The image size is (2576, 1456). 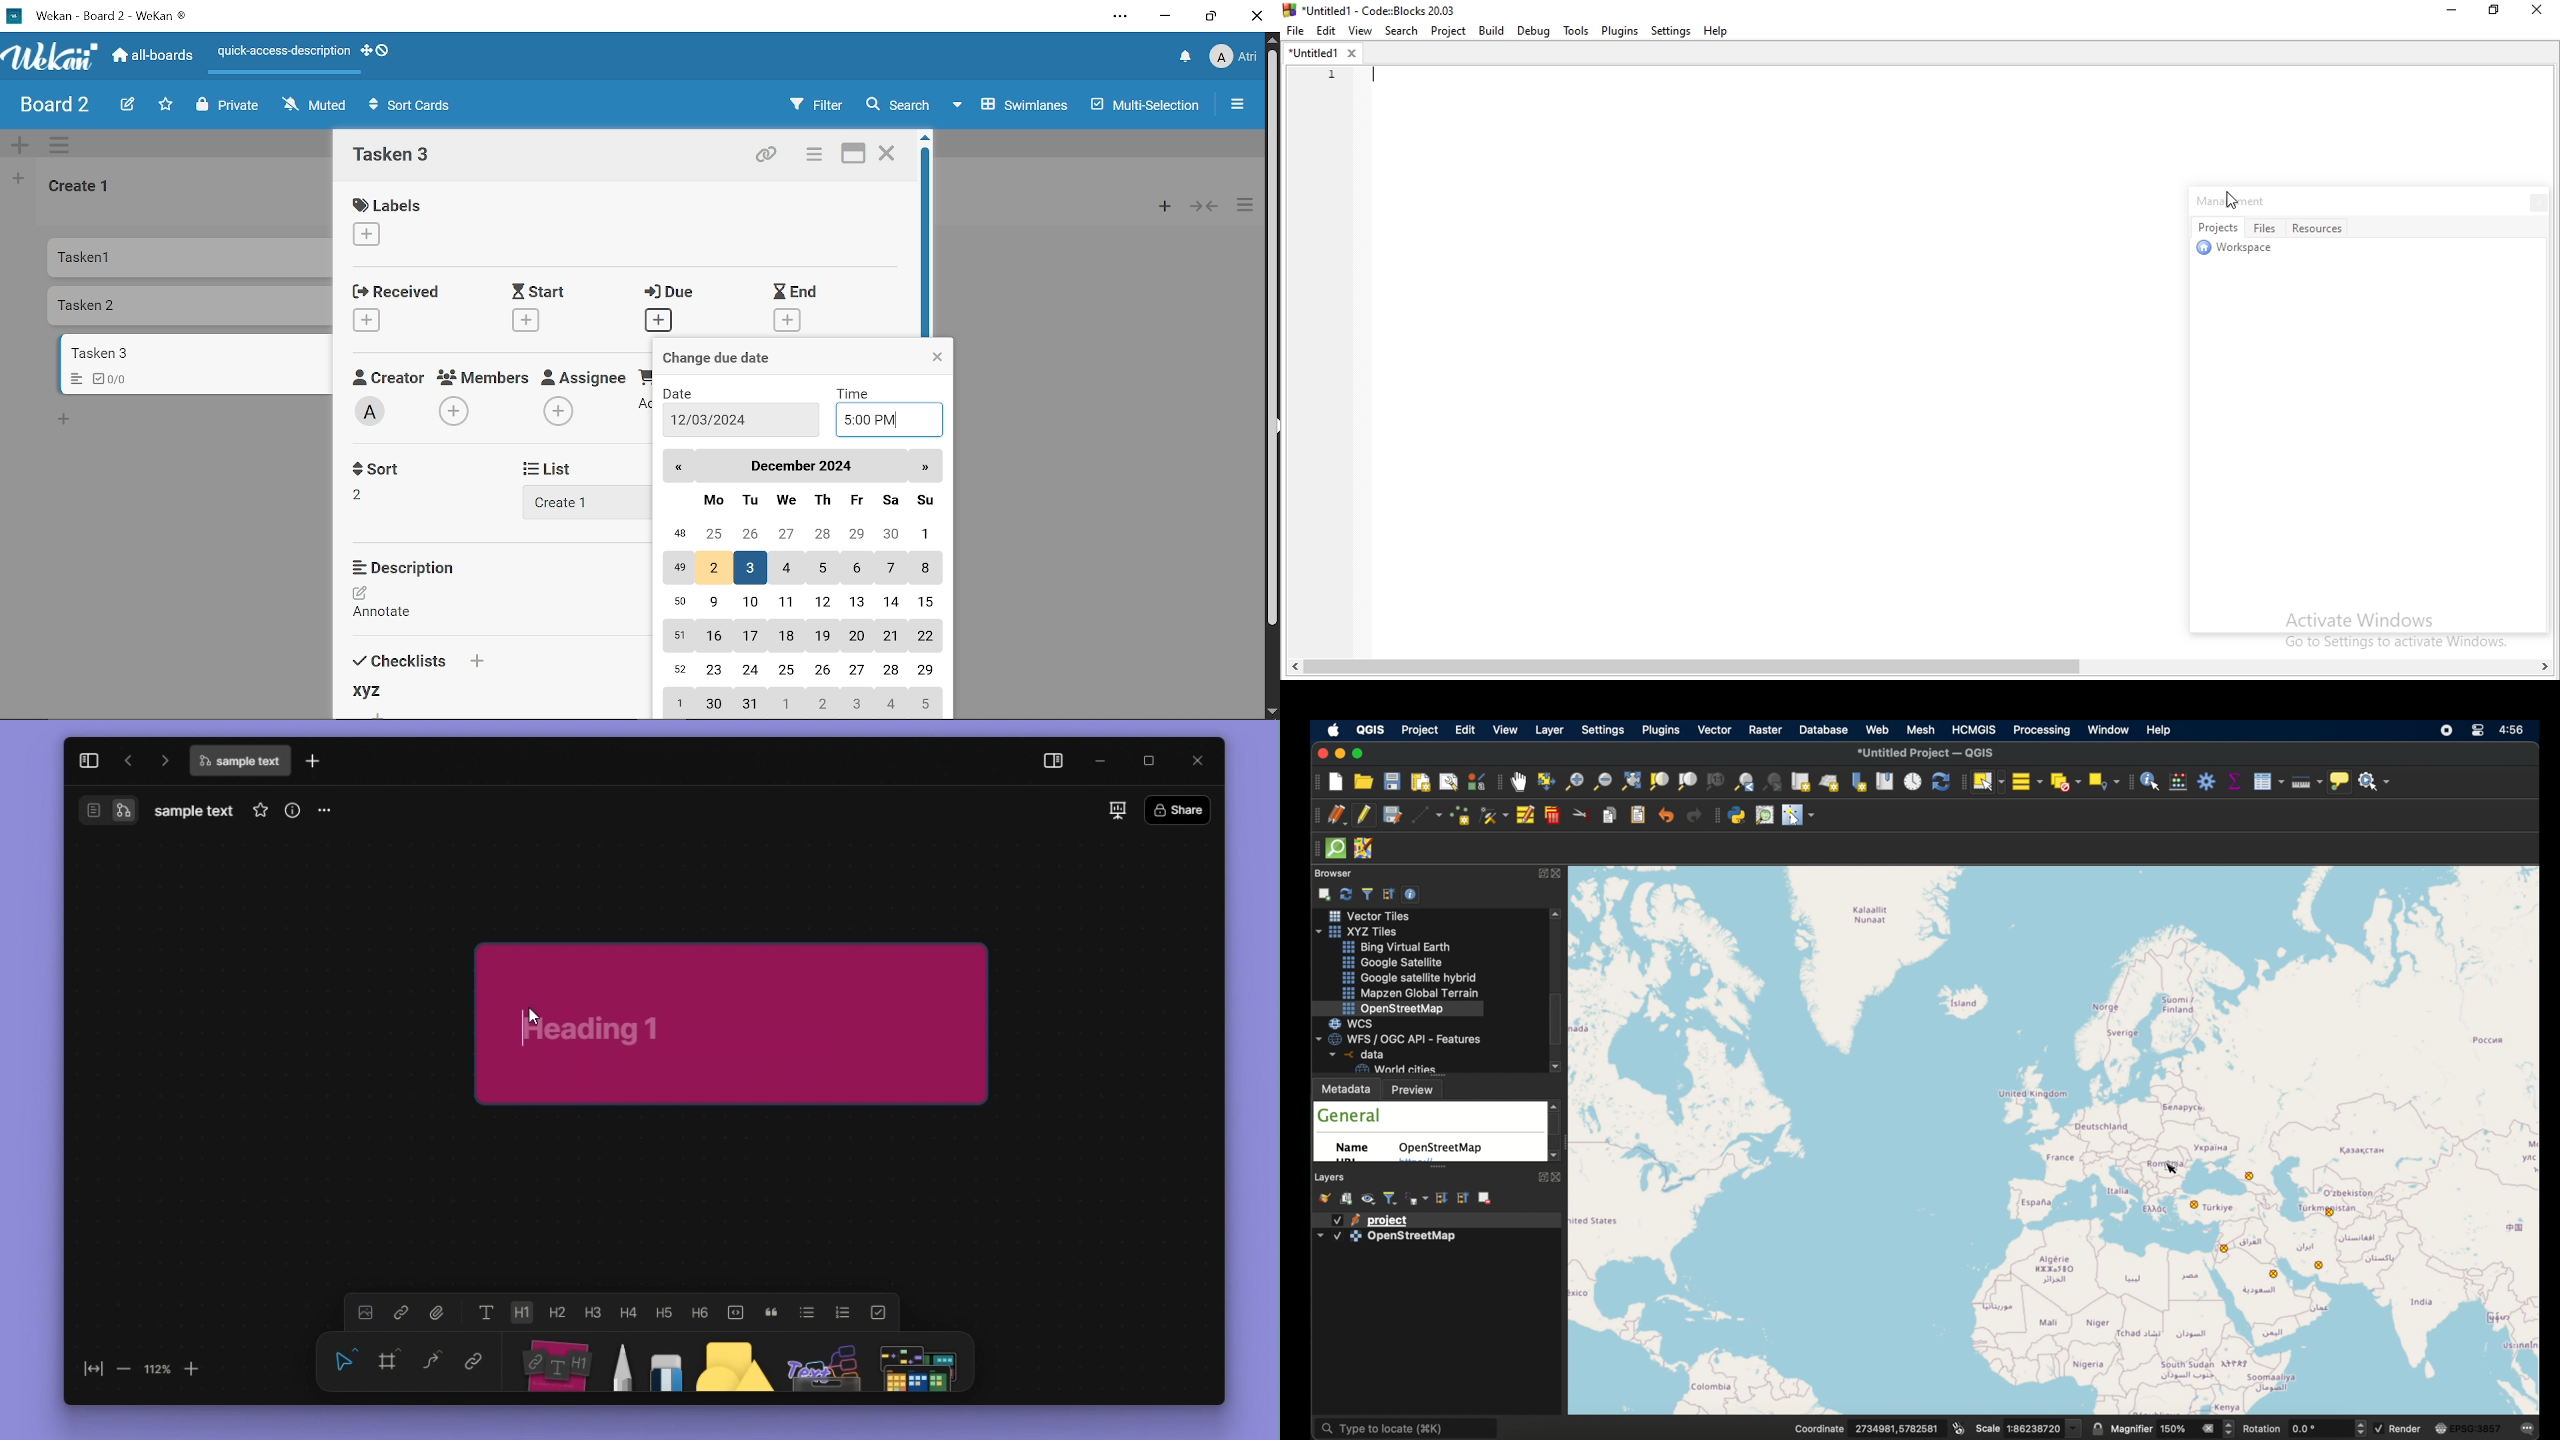 I want to click on plugins, so click(x=1661, y=731).